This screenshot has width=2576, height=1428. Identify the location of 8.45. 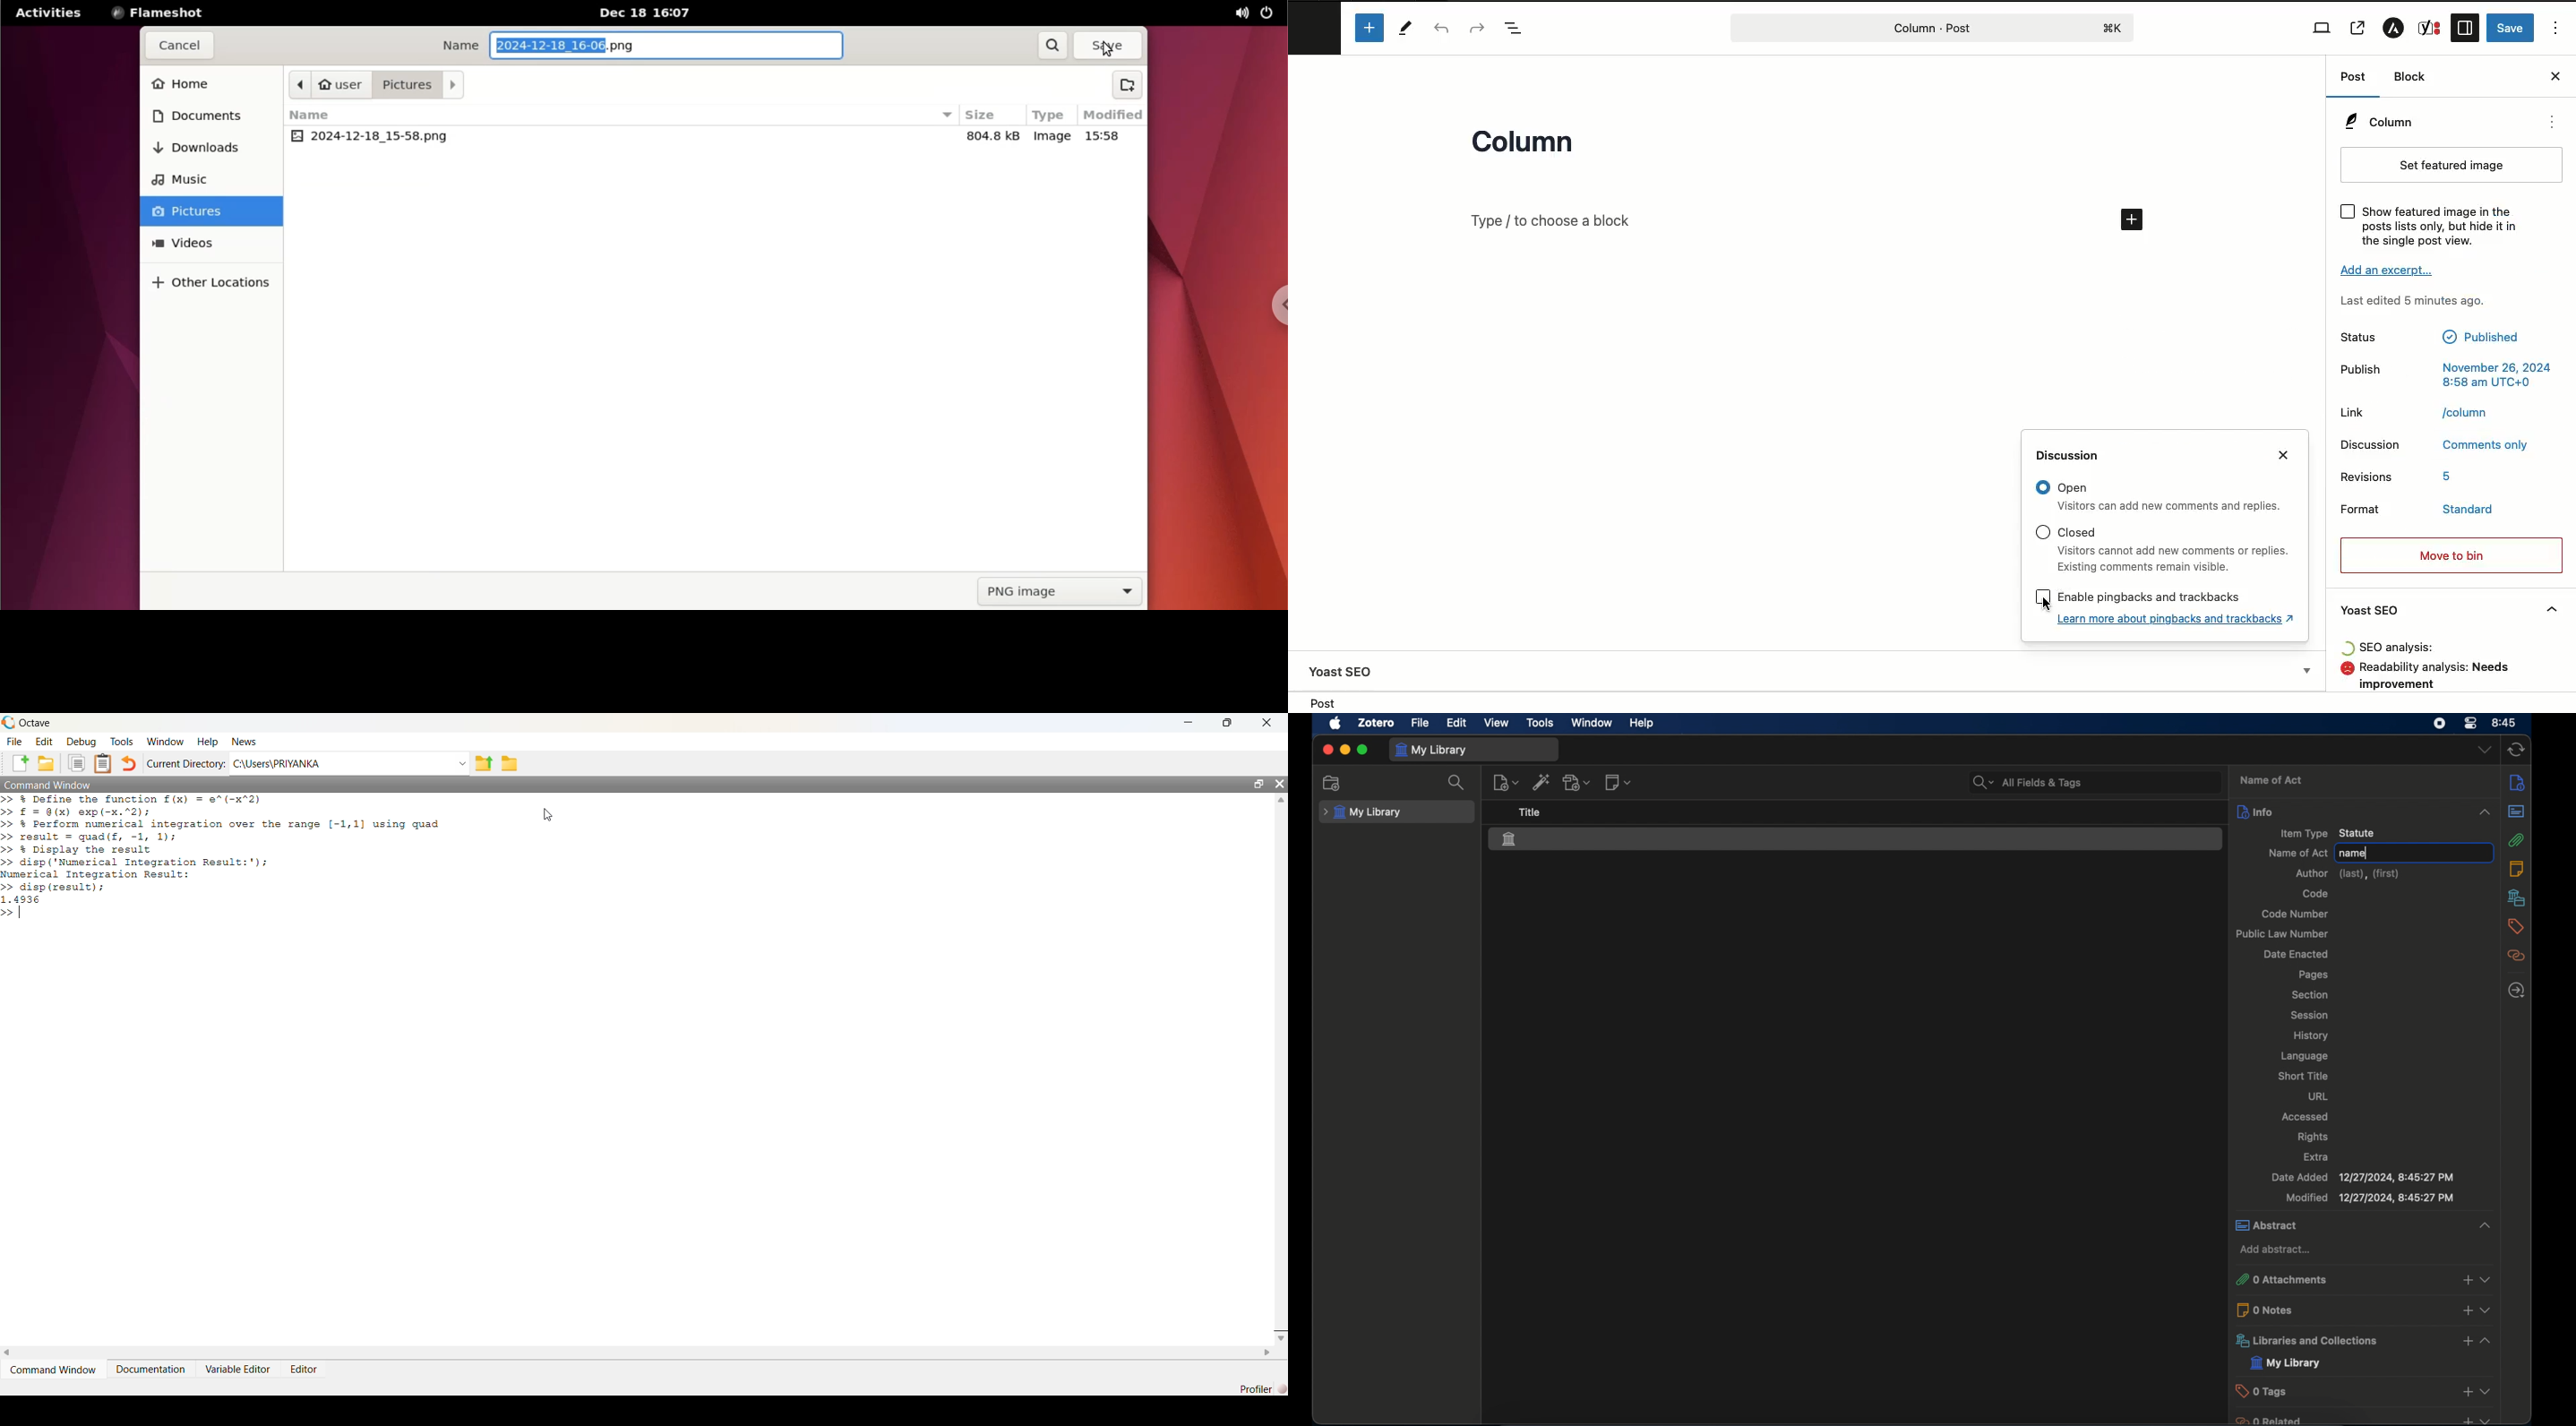
(2505, 722).